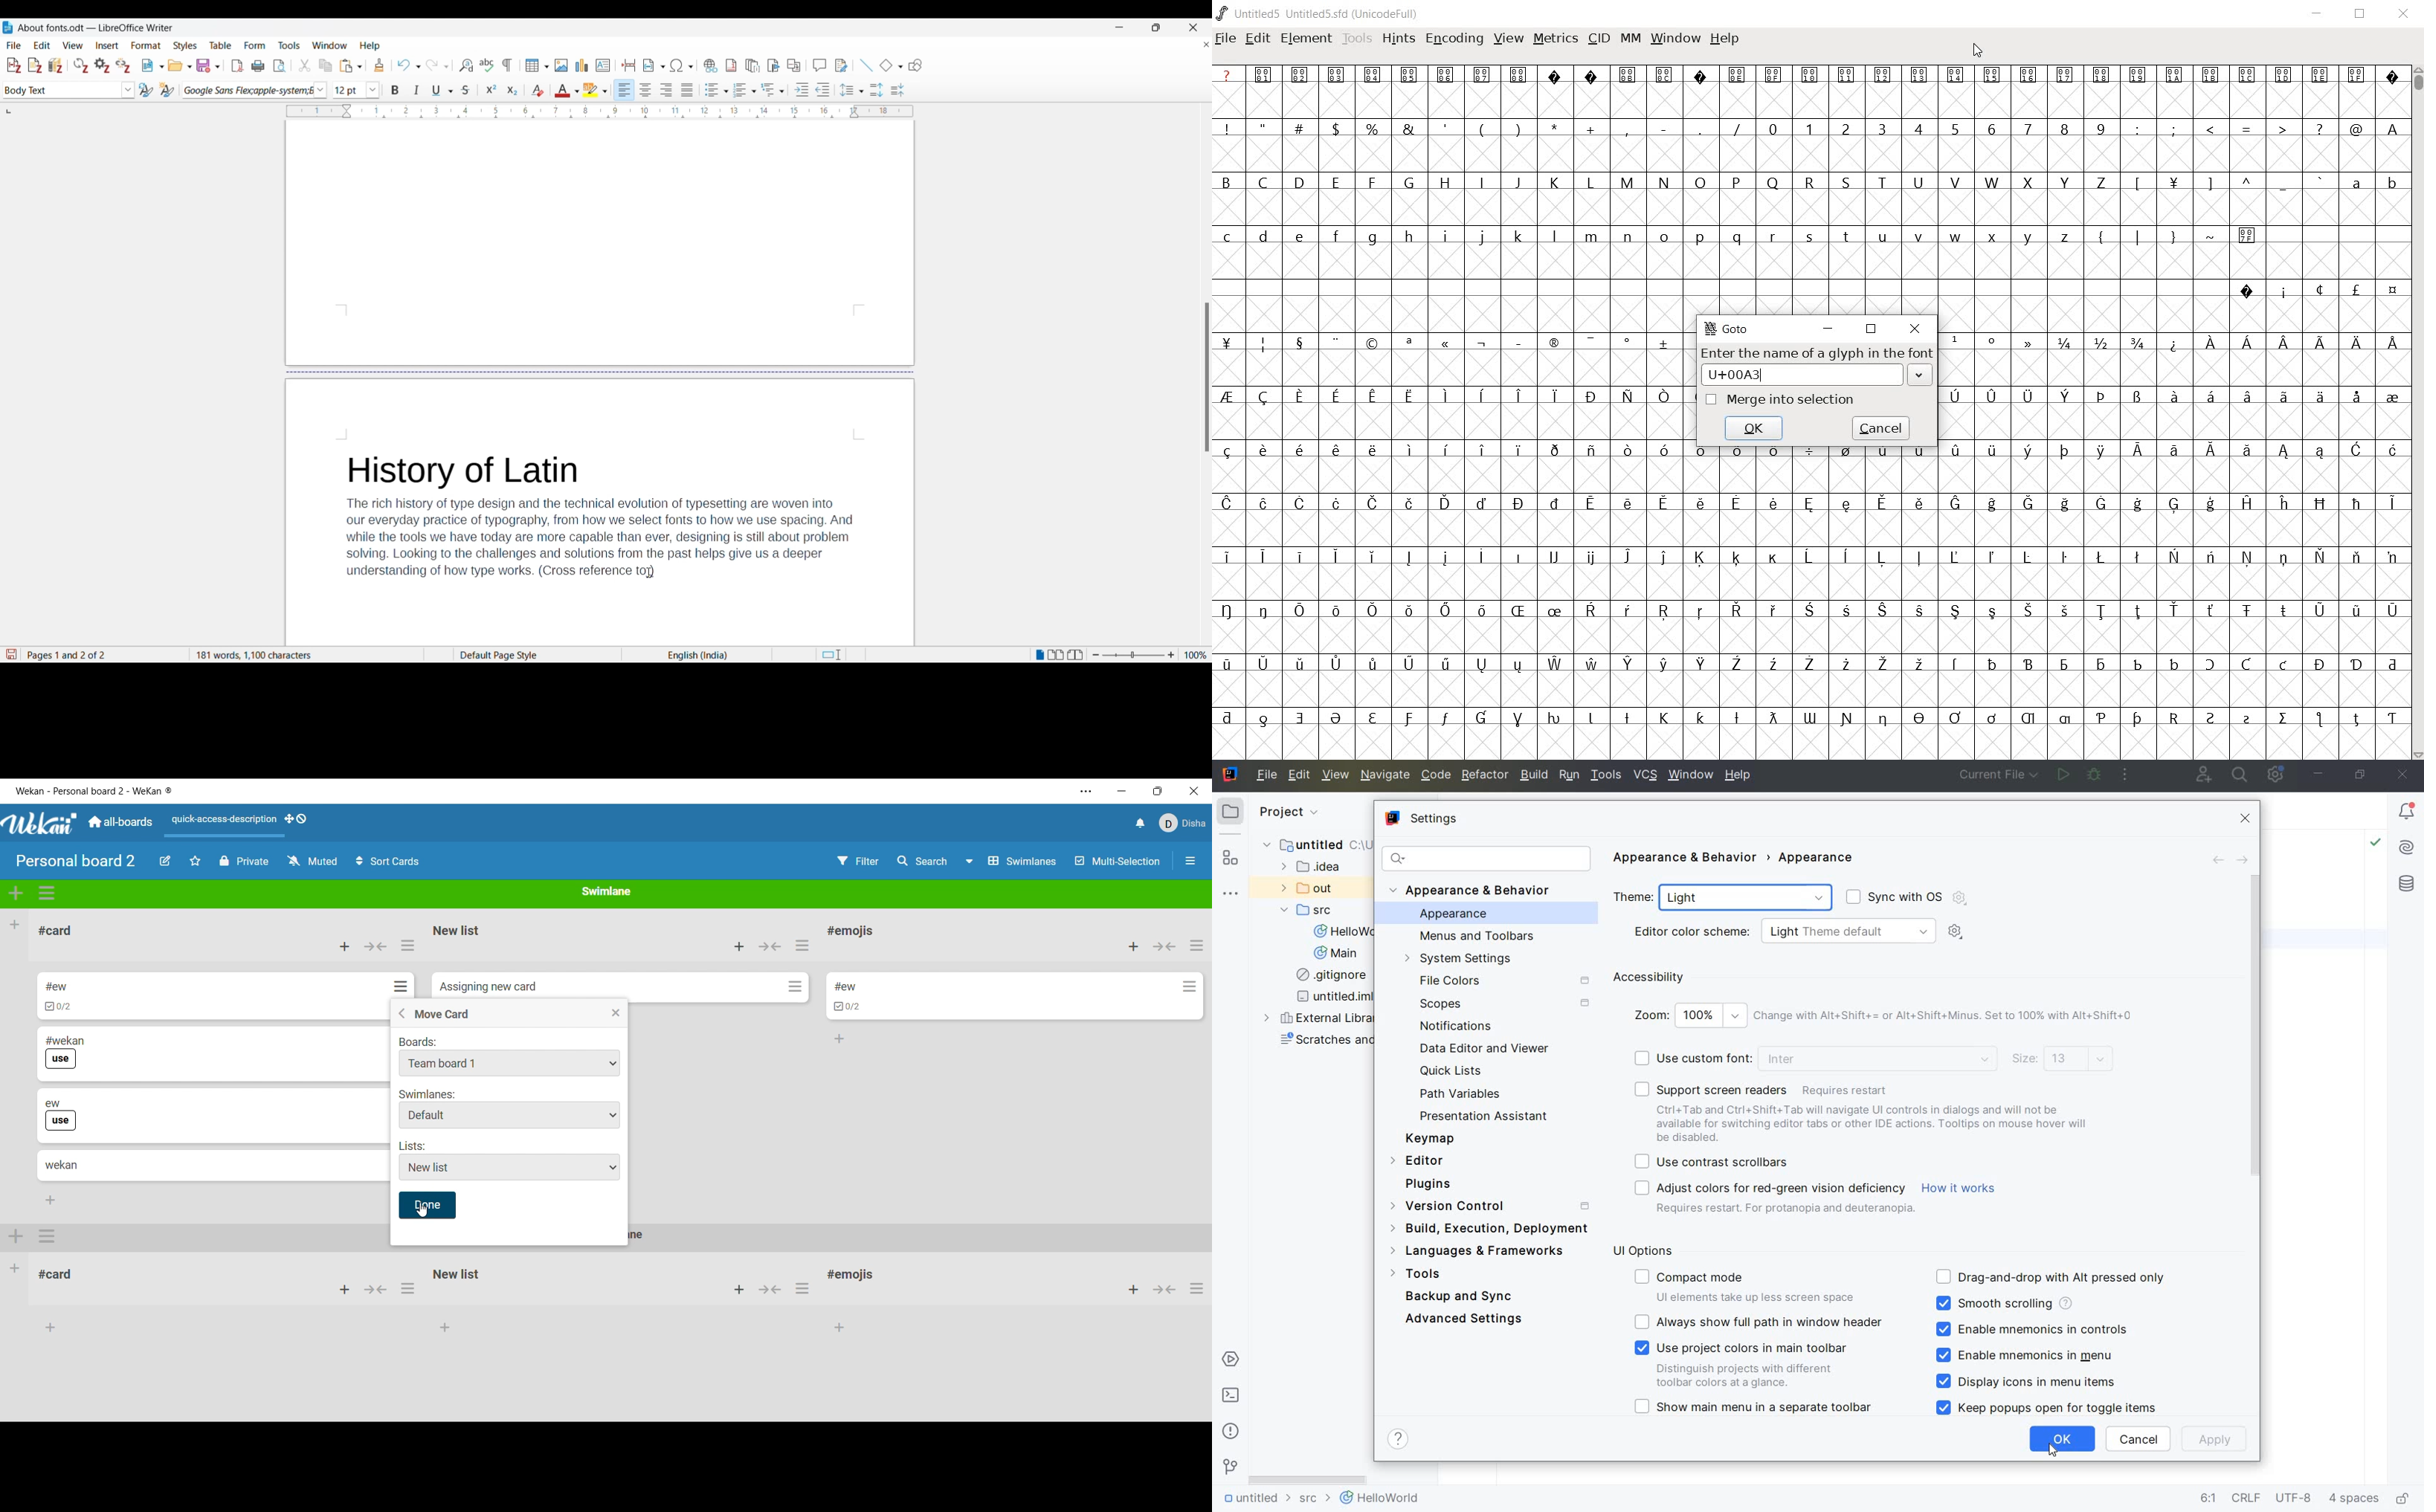 This screenshot has width=2436, height=1512. Describe the element at coordinates (2102, 74) in the screenshot. I see `Symbol` at that location.